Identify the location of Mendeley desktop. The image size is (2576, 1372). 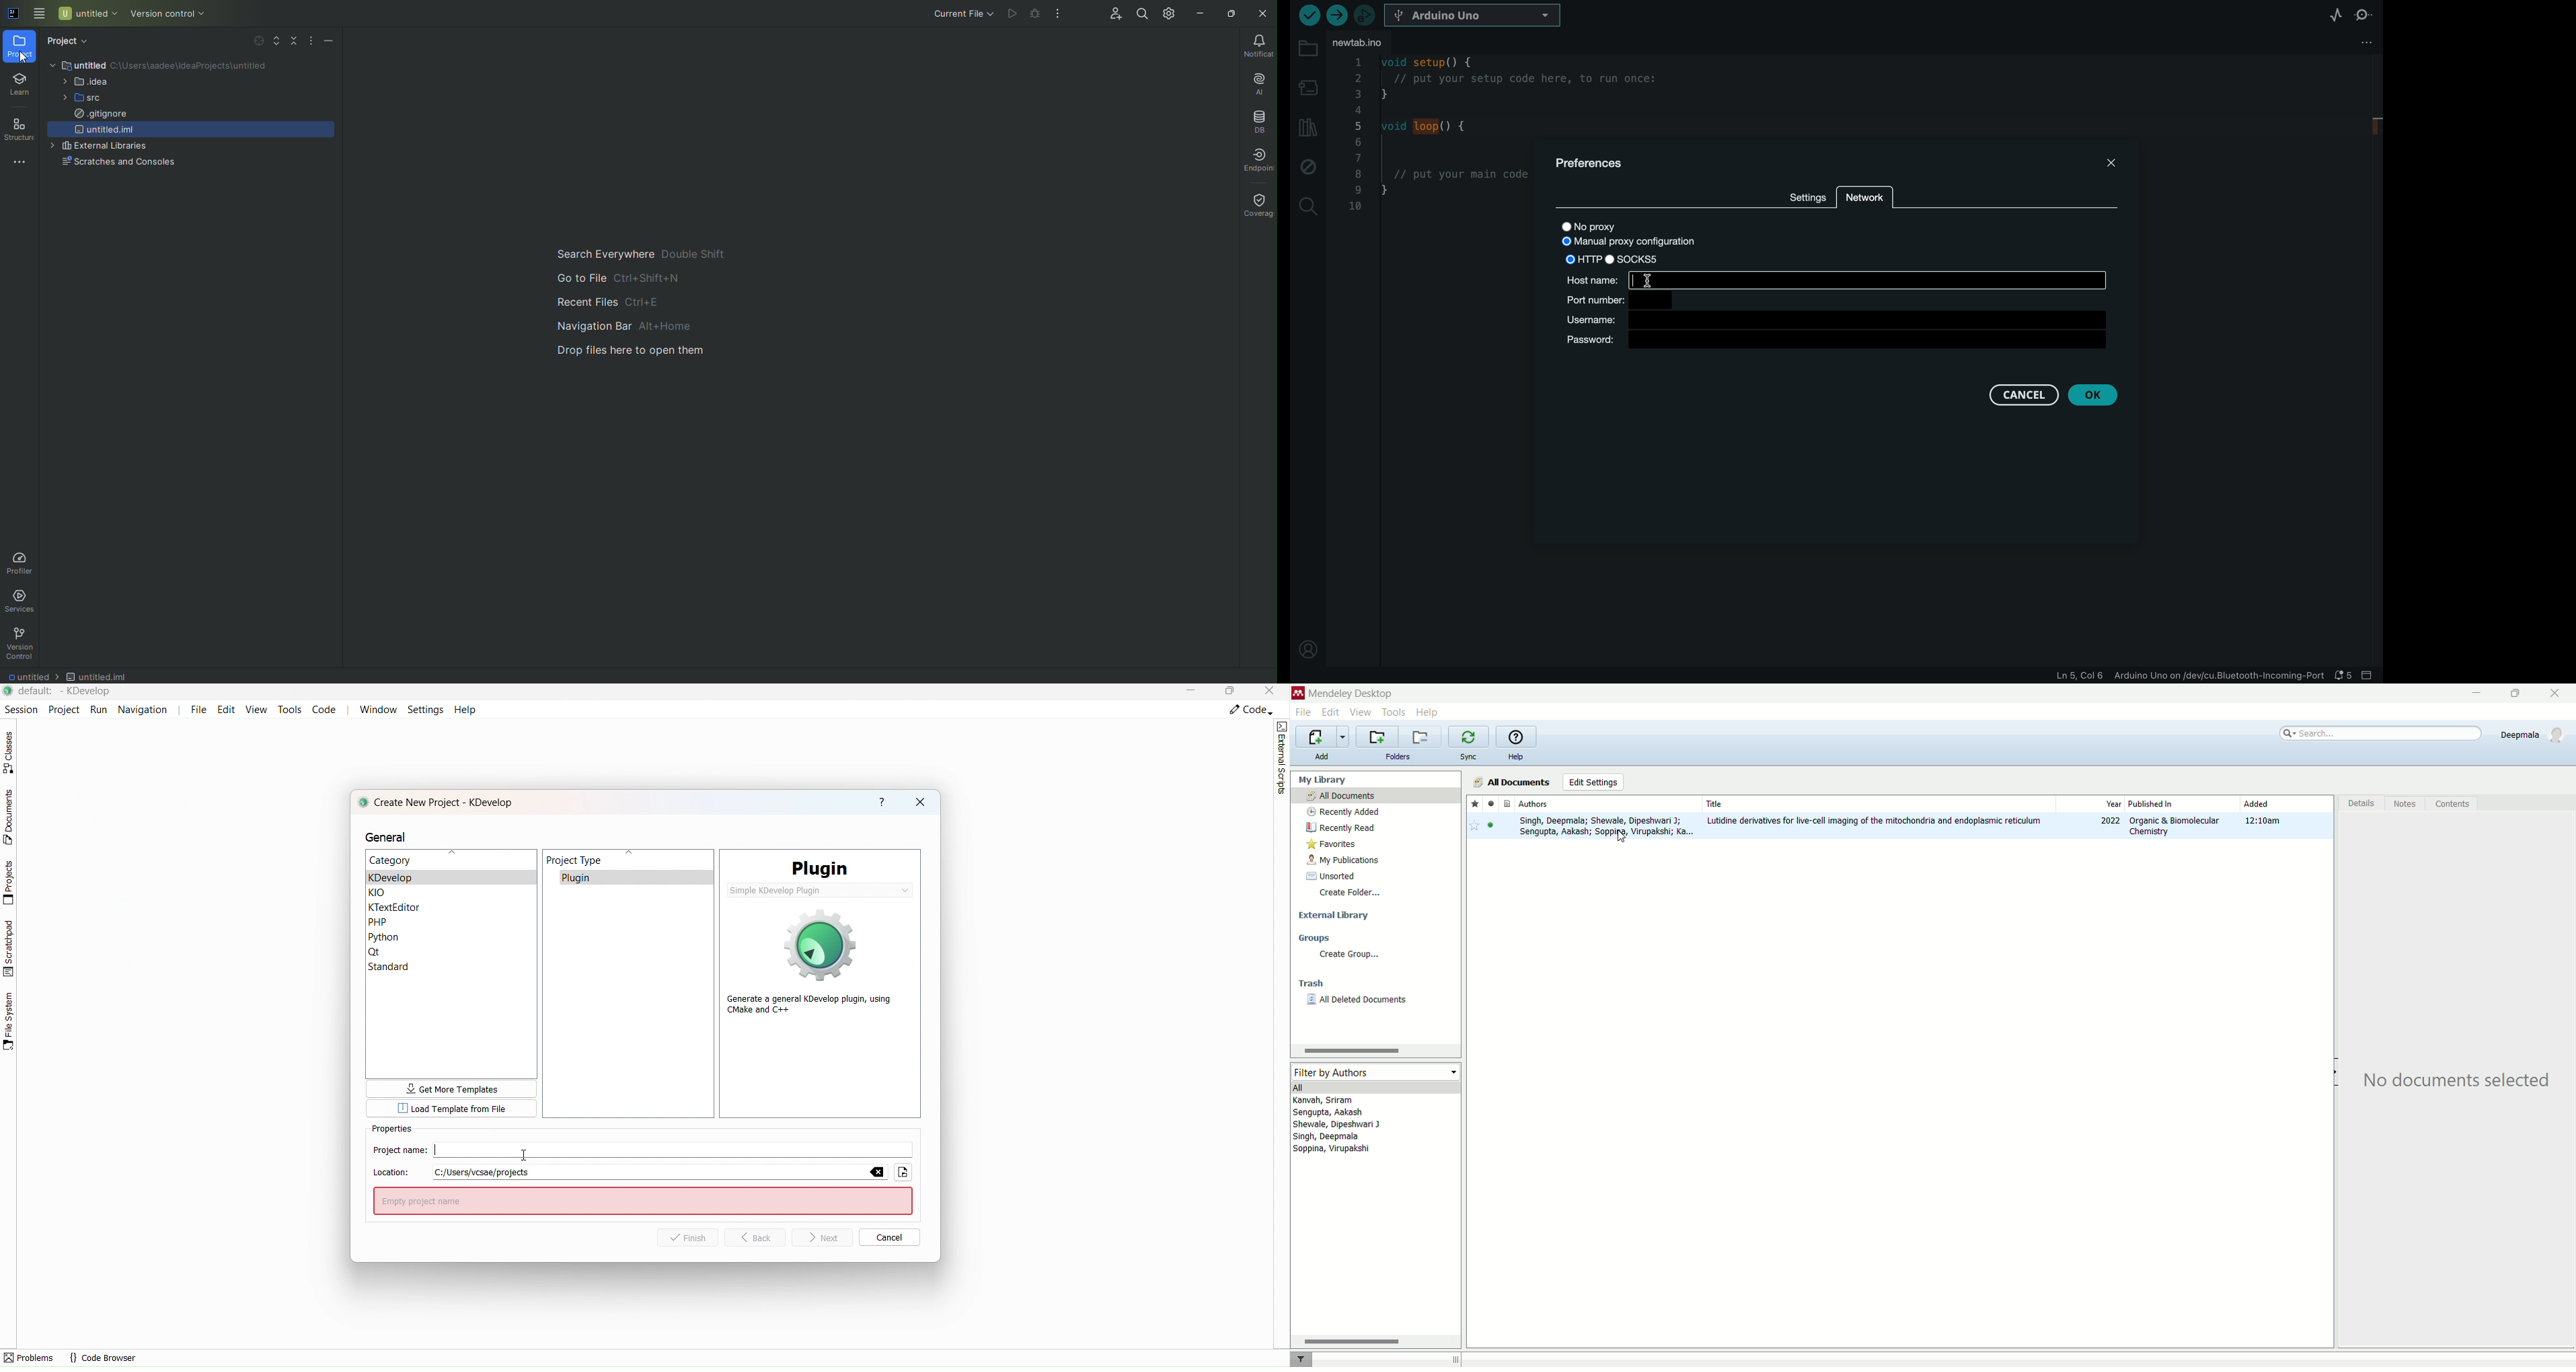
(1352, 694).